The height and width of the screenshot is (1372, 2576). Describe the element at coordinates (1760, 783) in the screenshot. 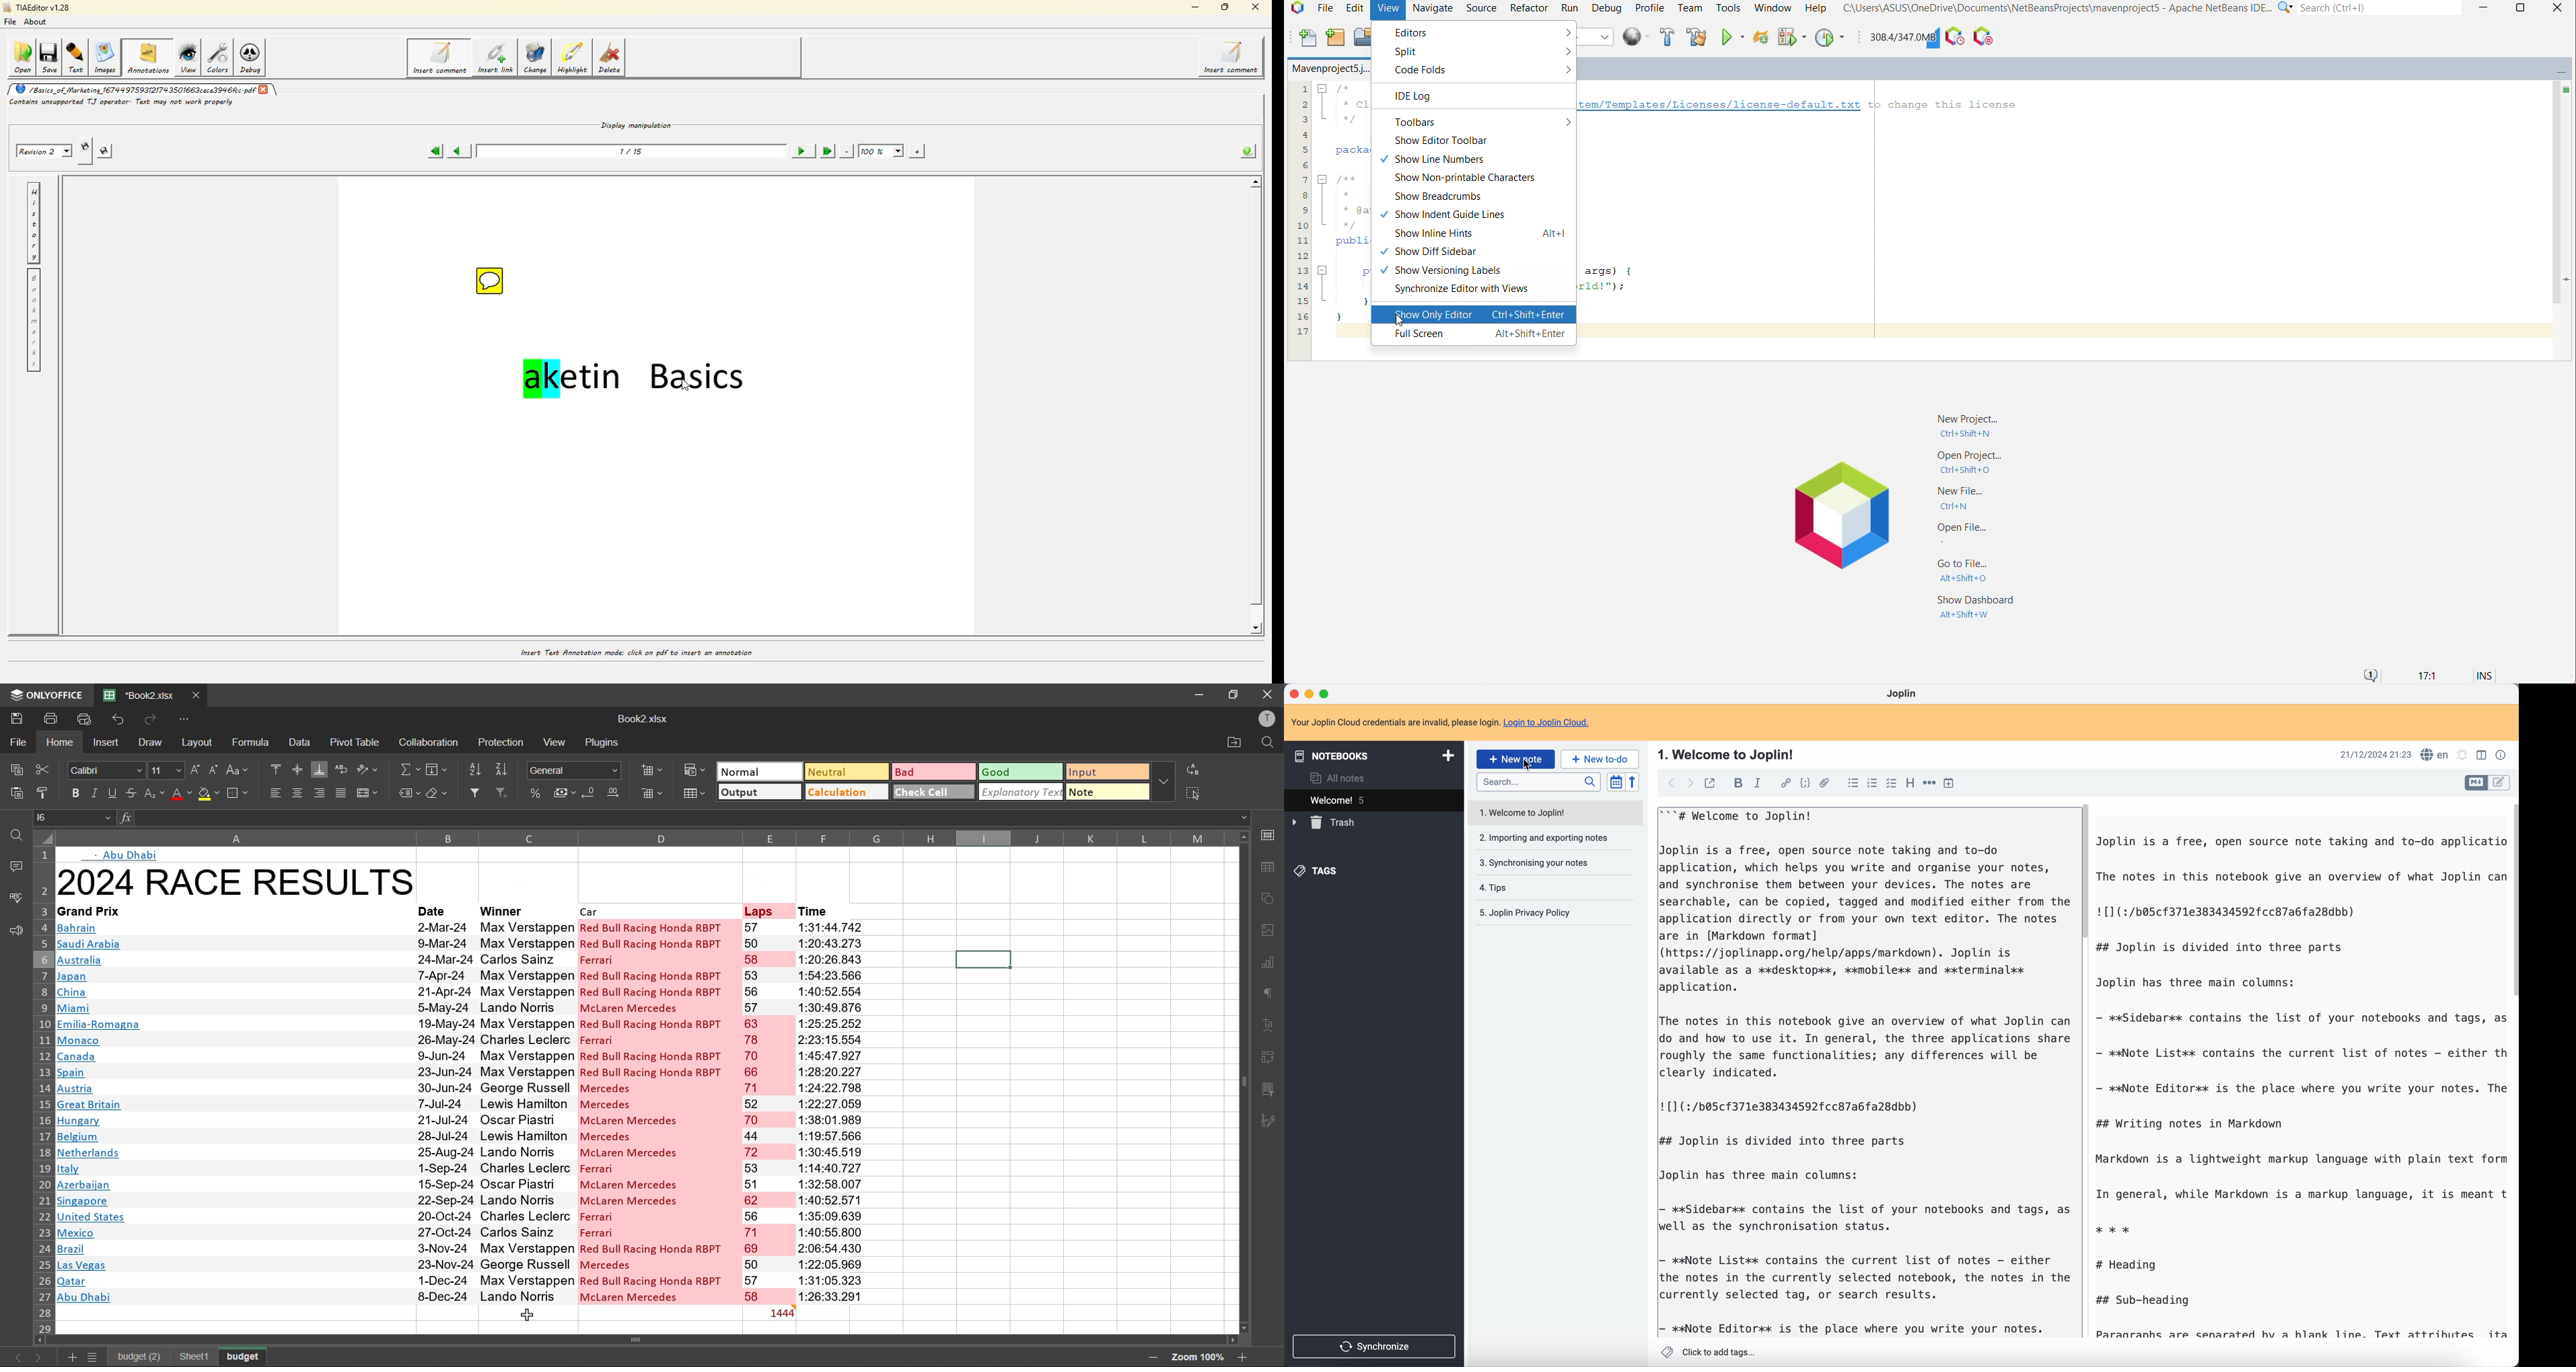

I see `italic` at that location.